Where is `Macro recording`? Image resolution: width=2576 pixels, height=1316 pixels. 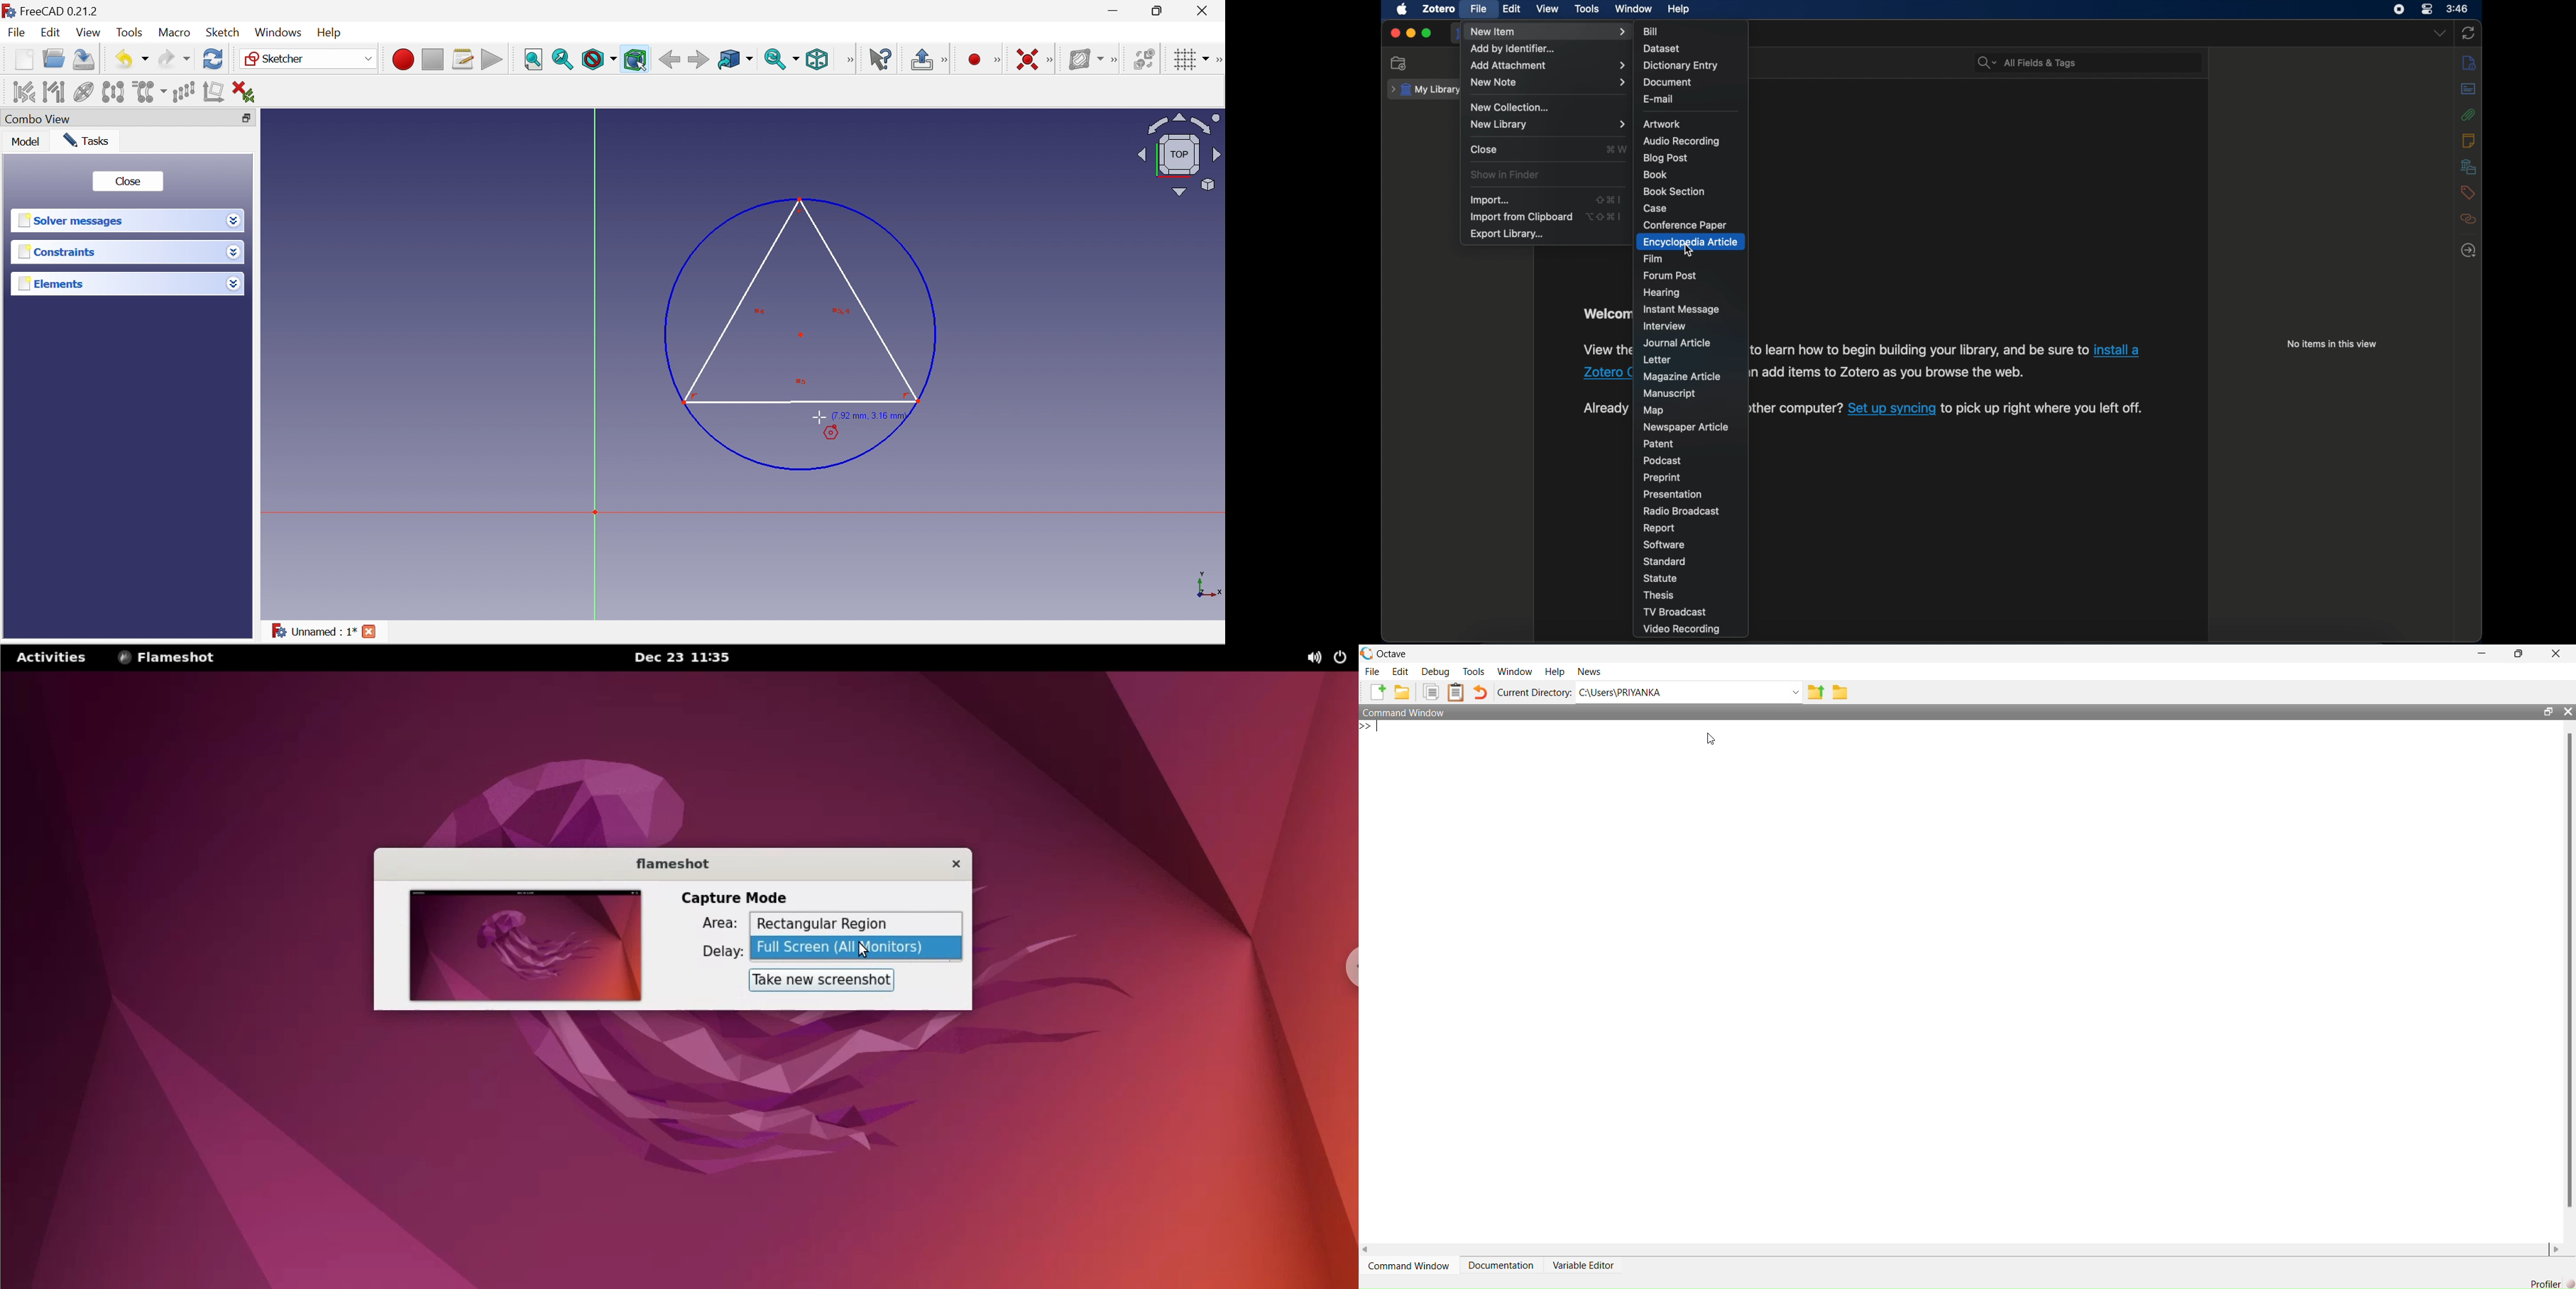 Macro recording is located at coordinates (402, 58).